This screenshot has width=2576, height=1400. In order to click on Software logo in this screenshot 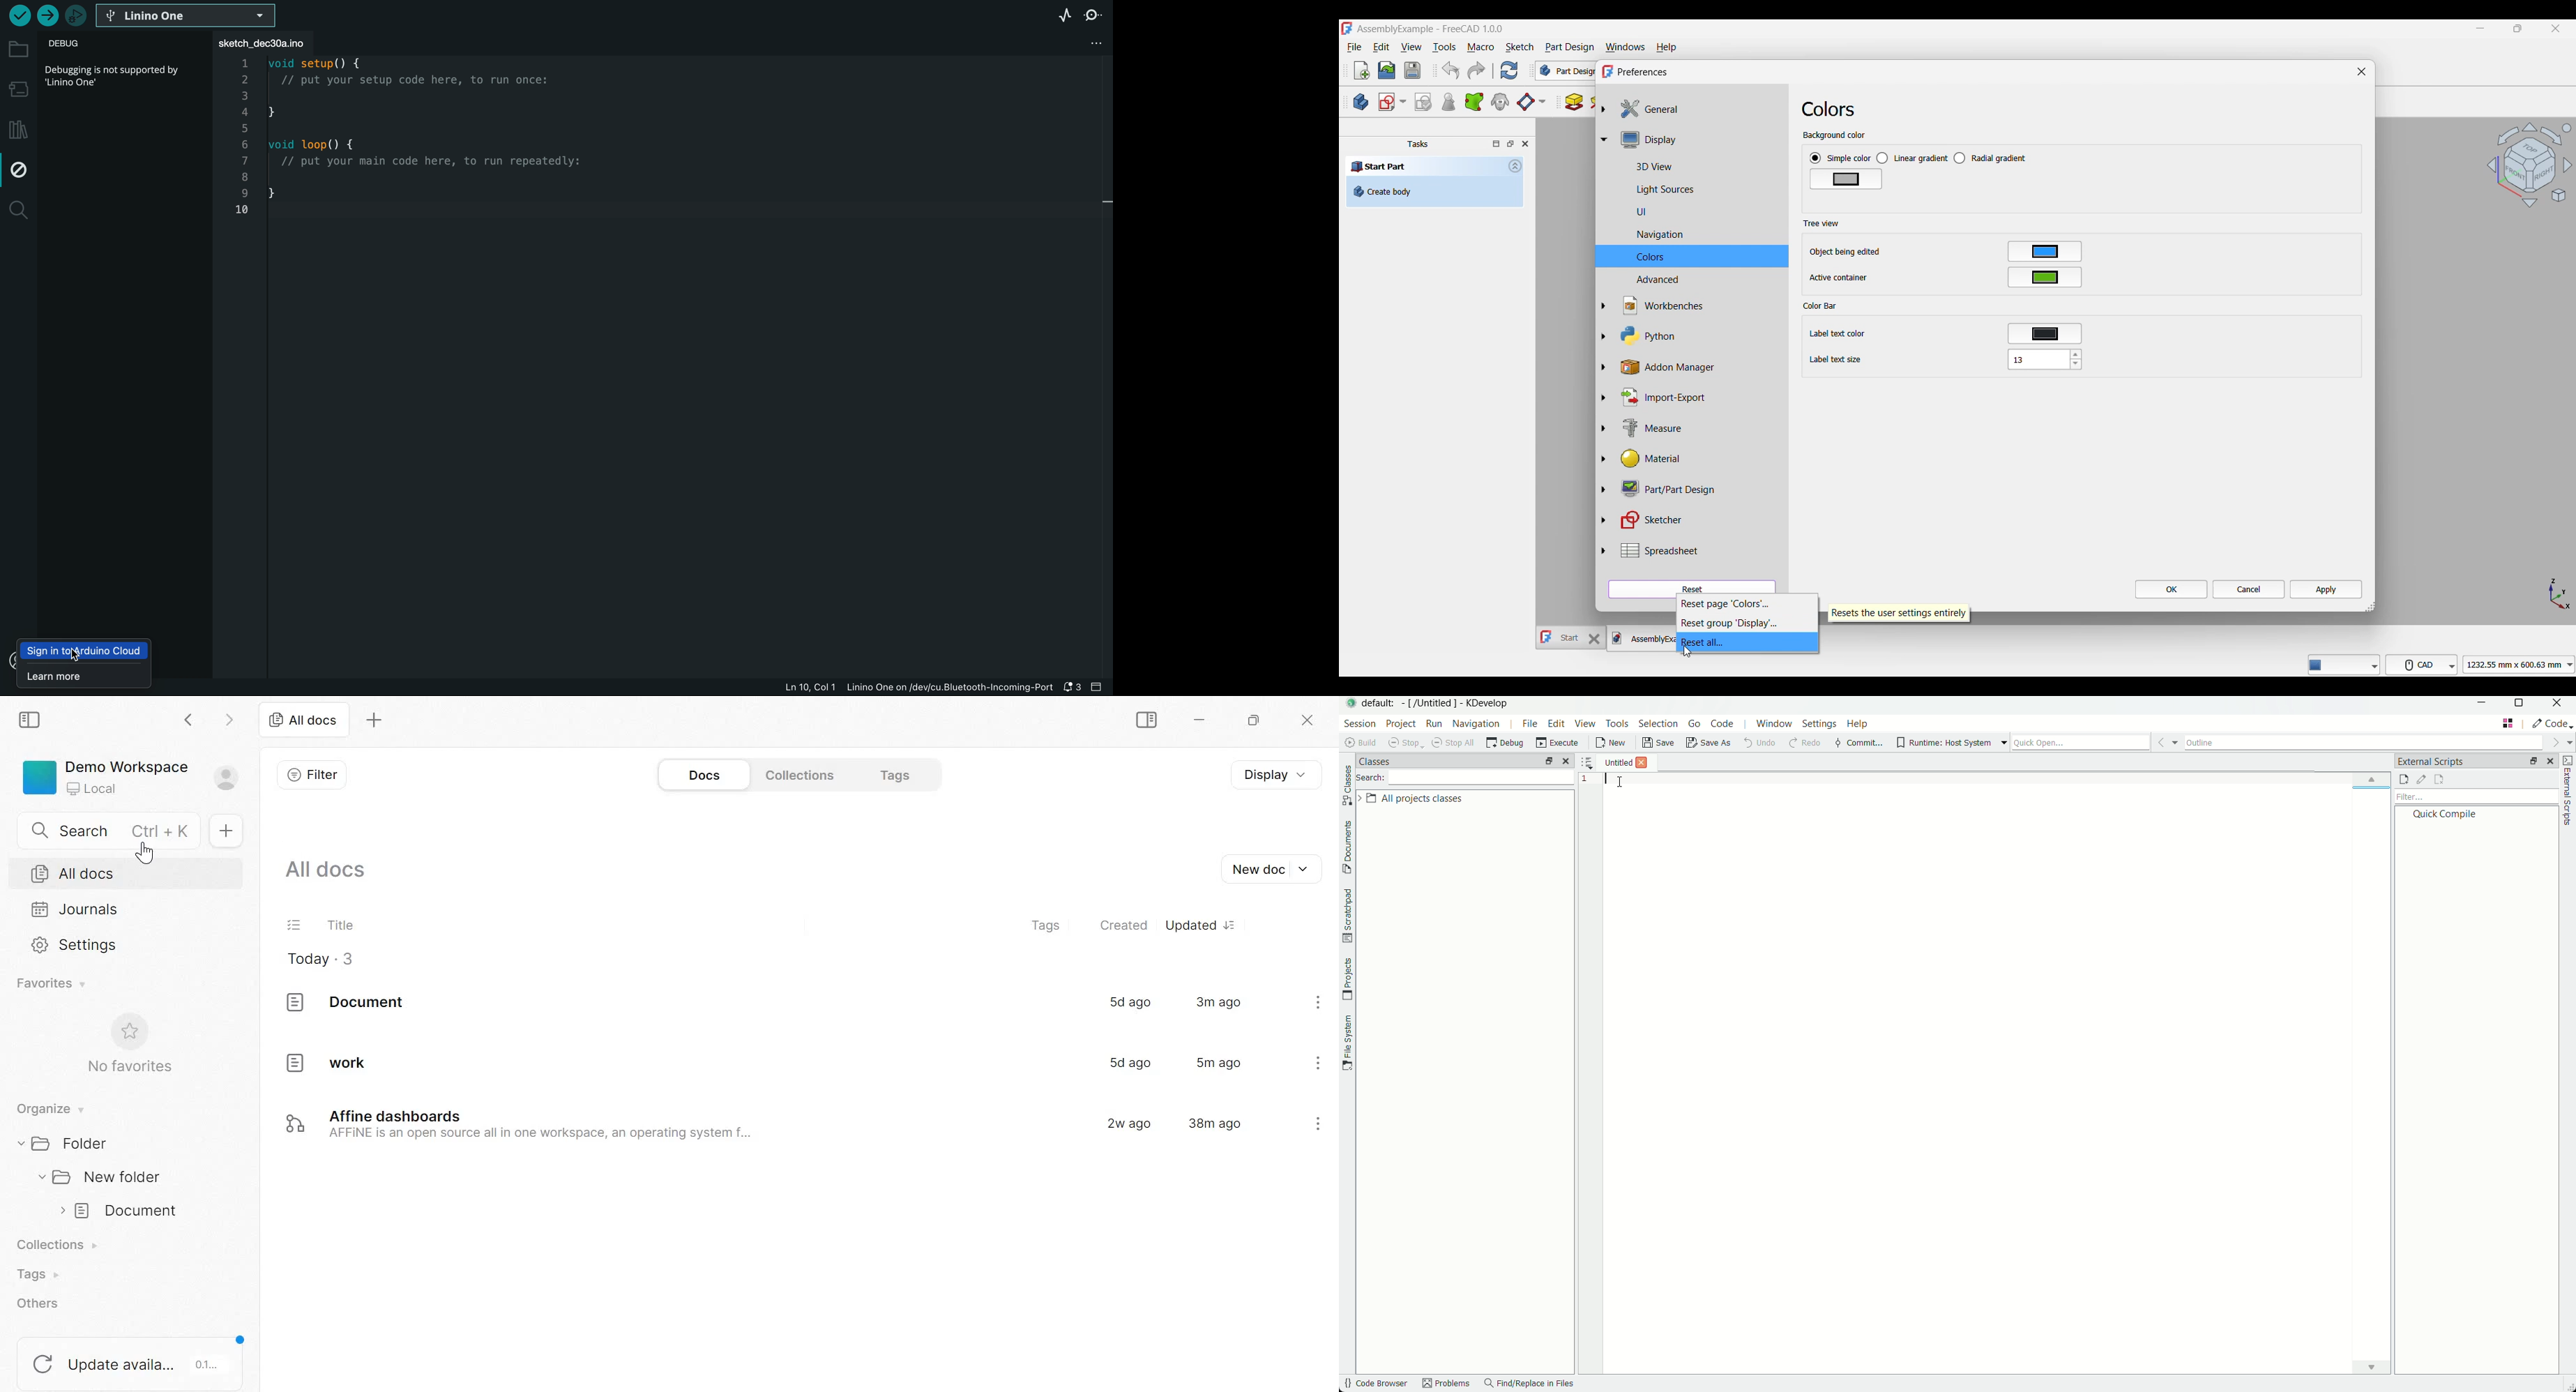, I will do `click(1607, 72)`.